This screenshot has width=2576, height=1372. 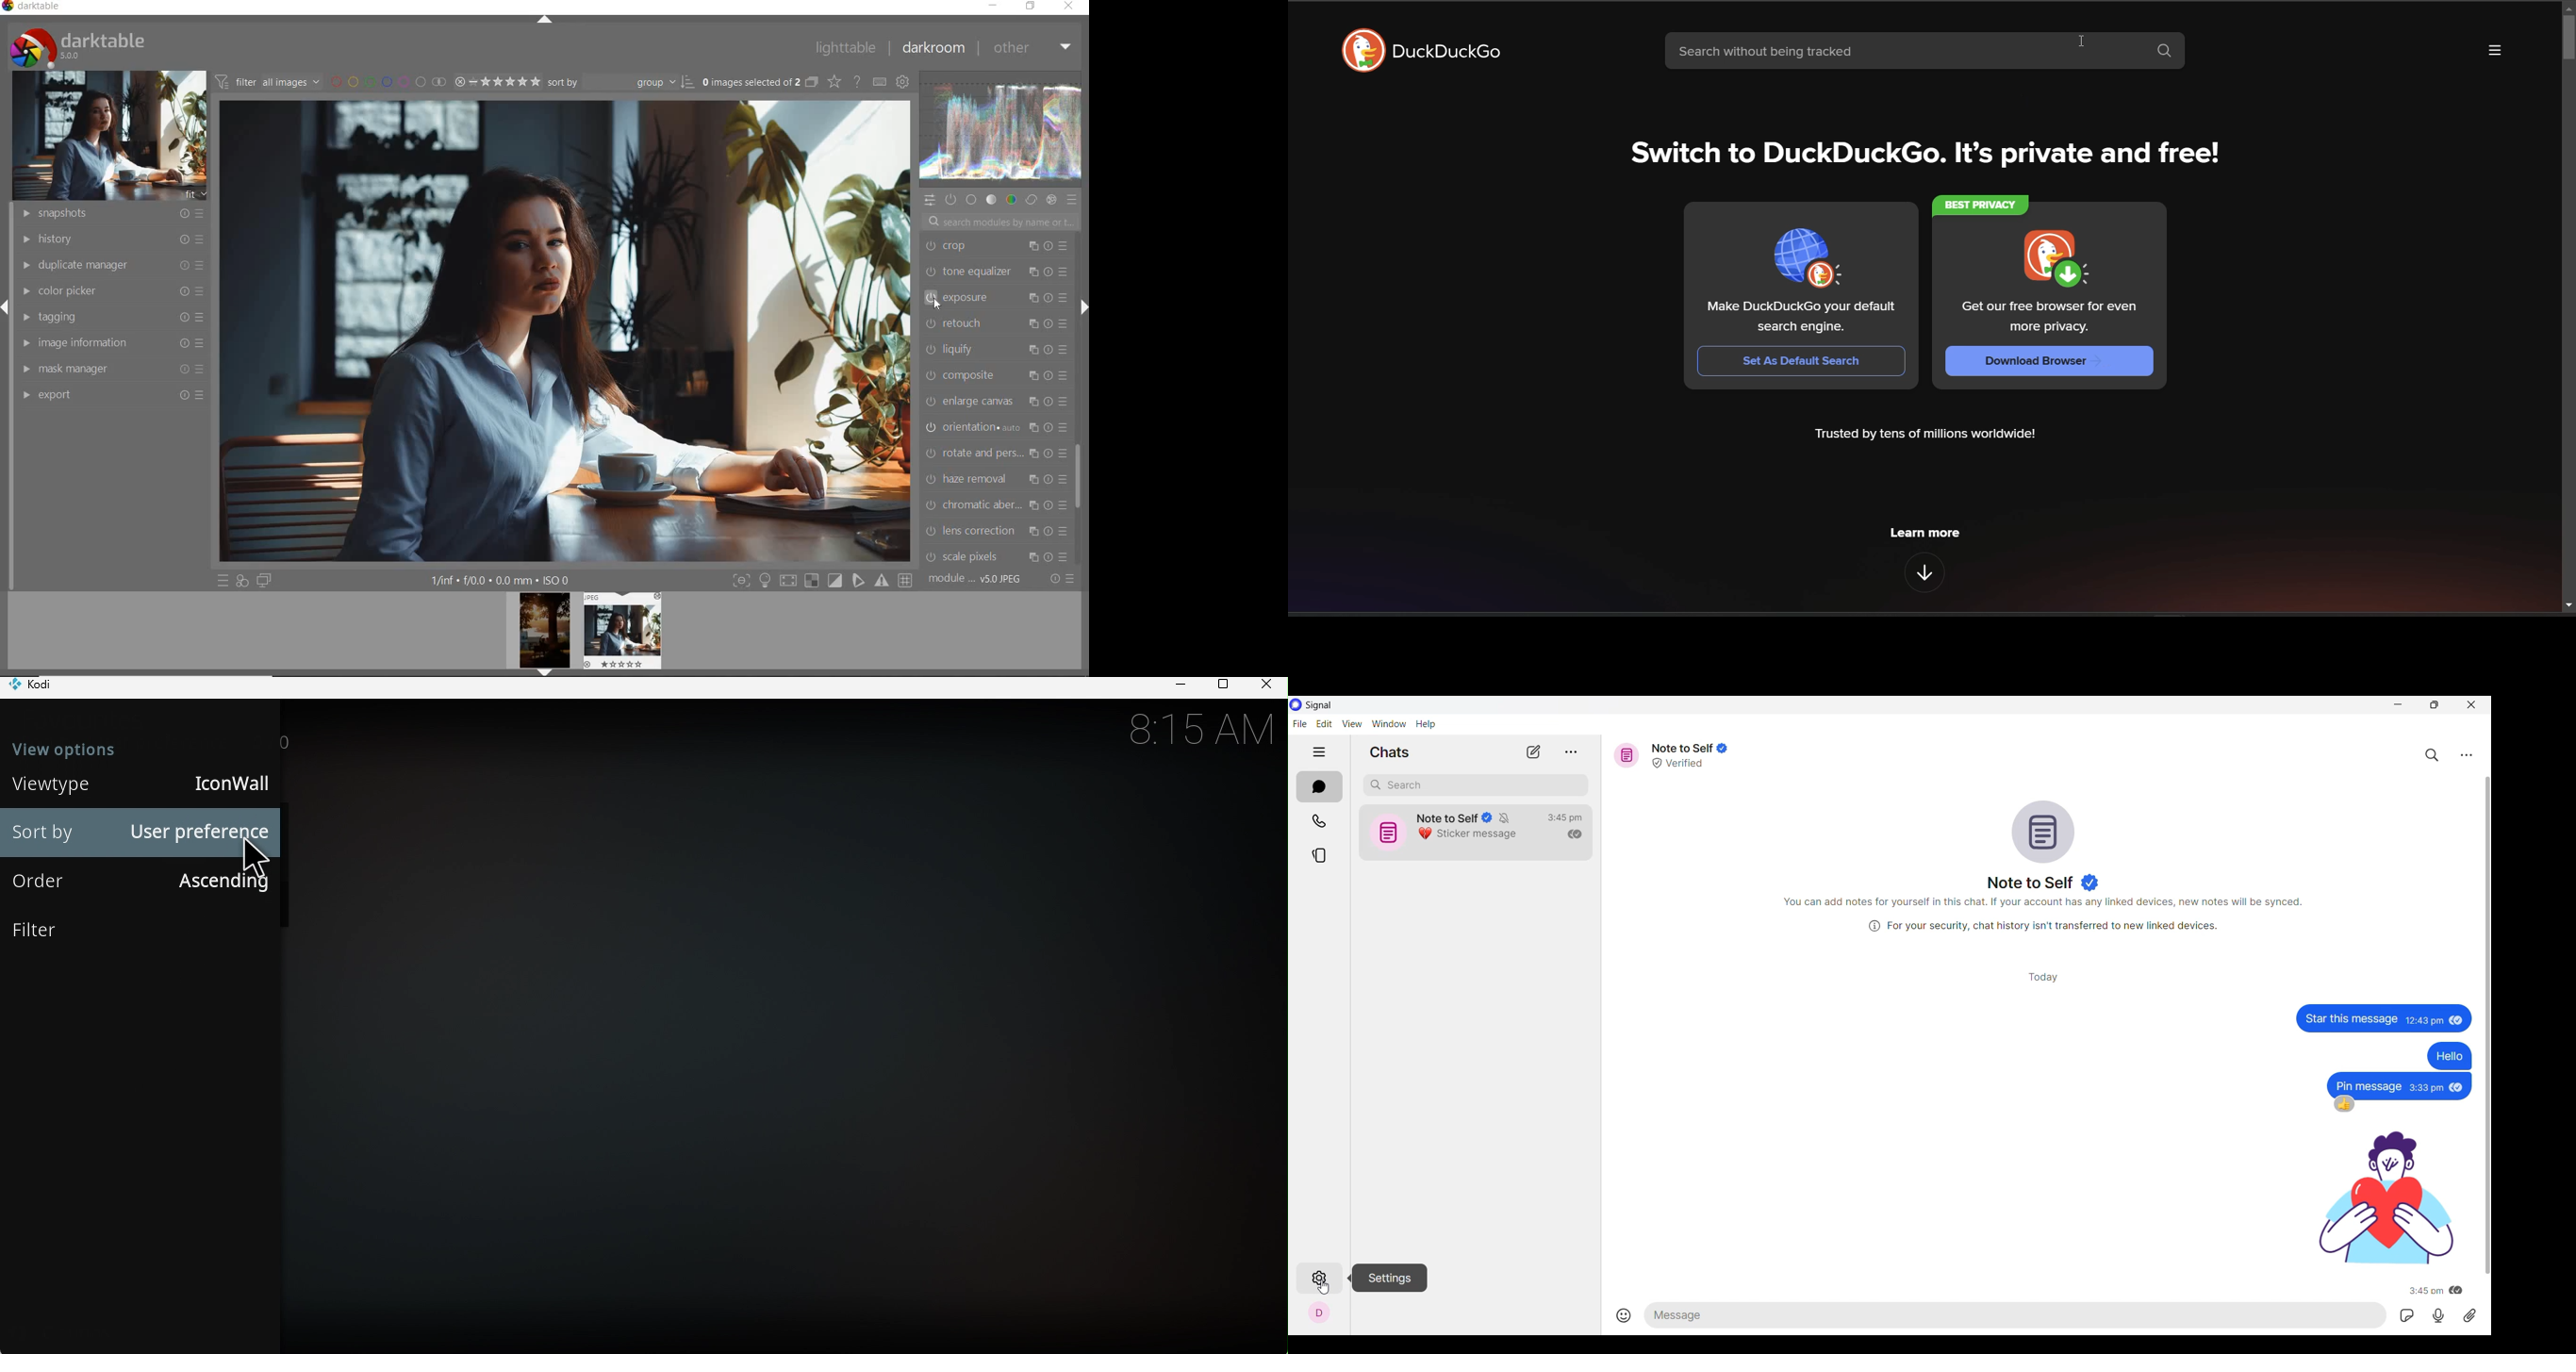 I want to click on Time of  message, so click(x=2428, y=1087).